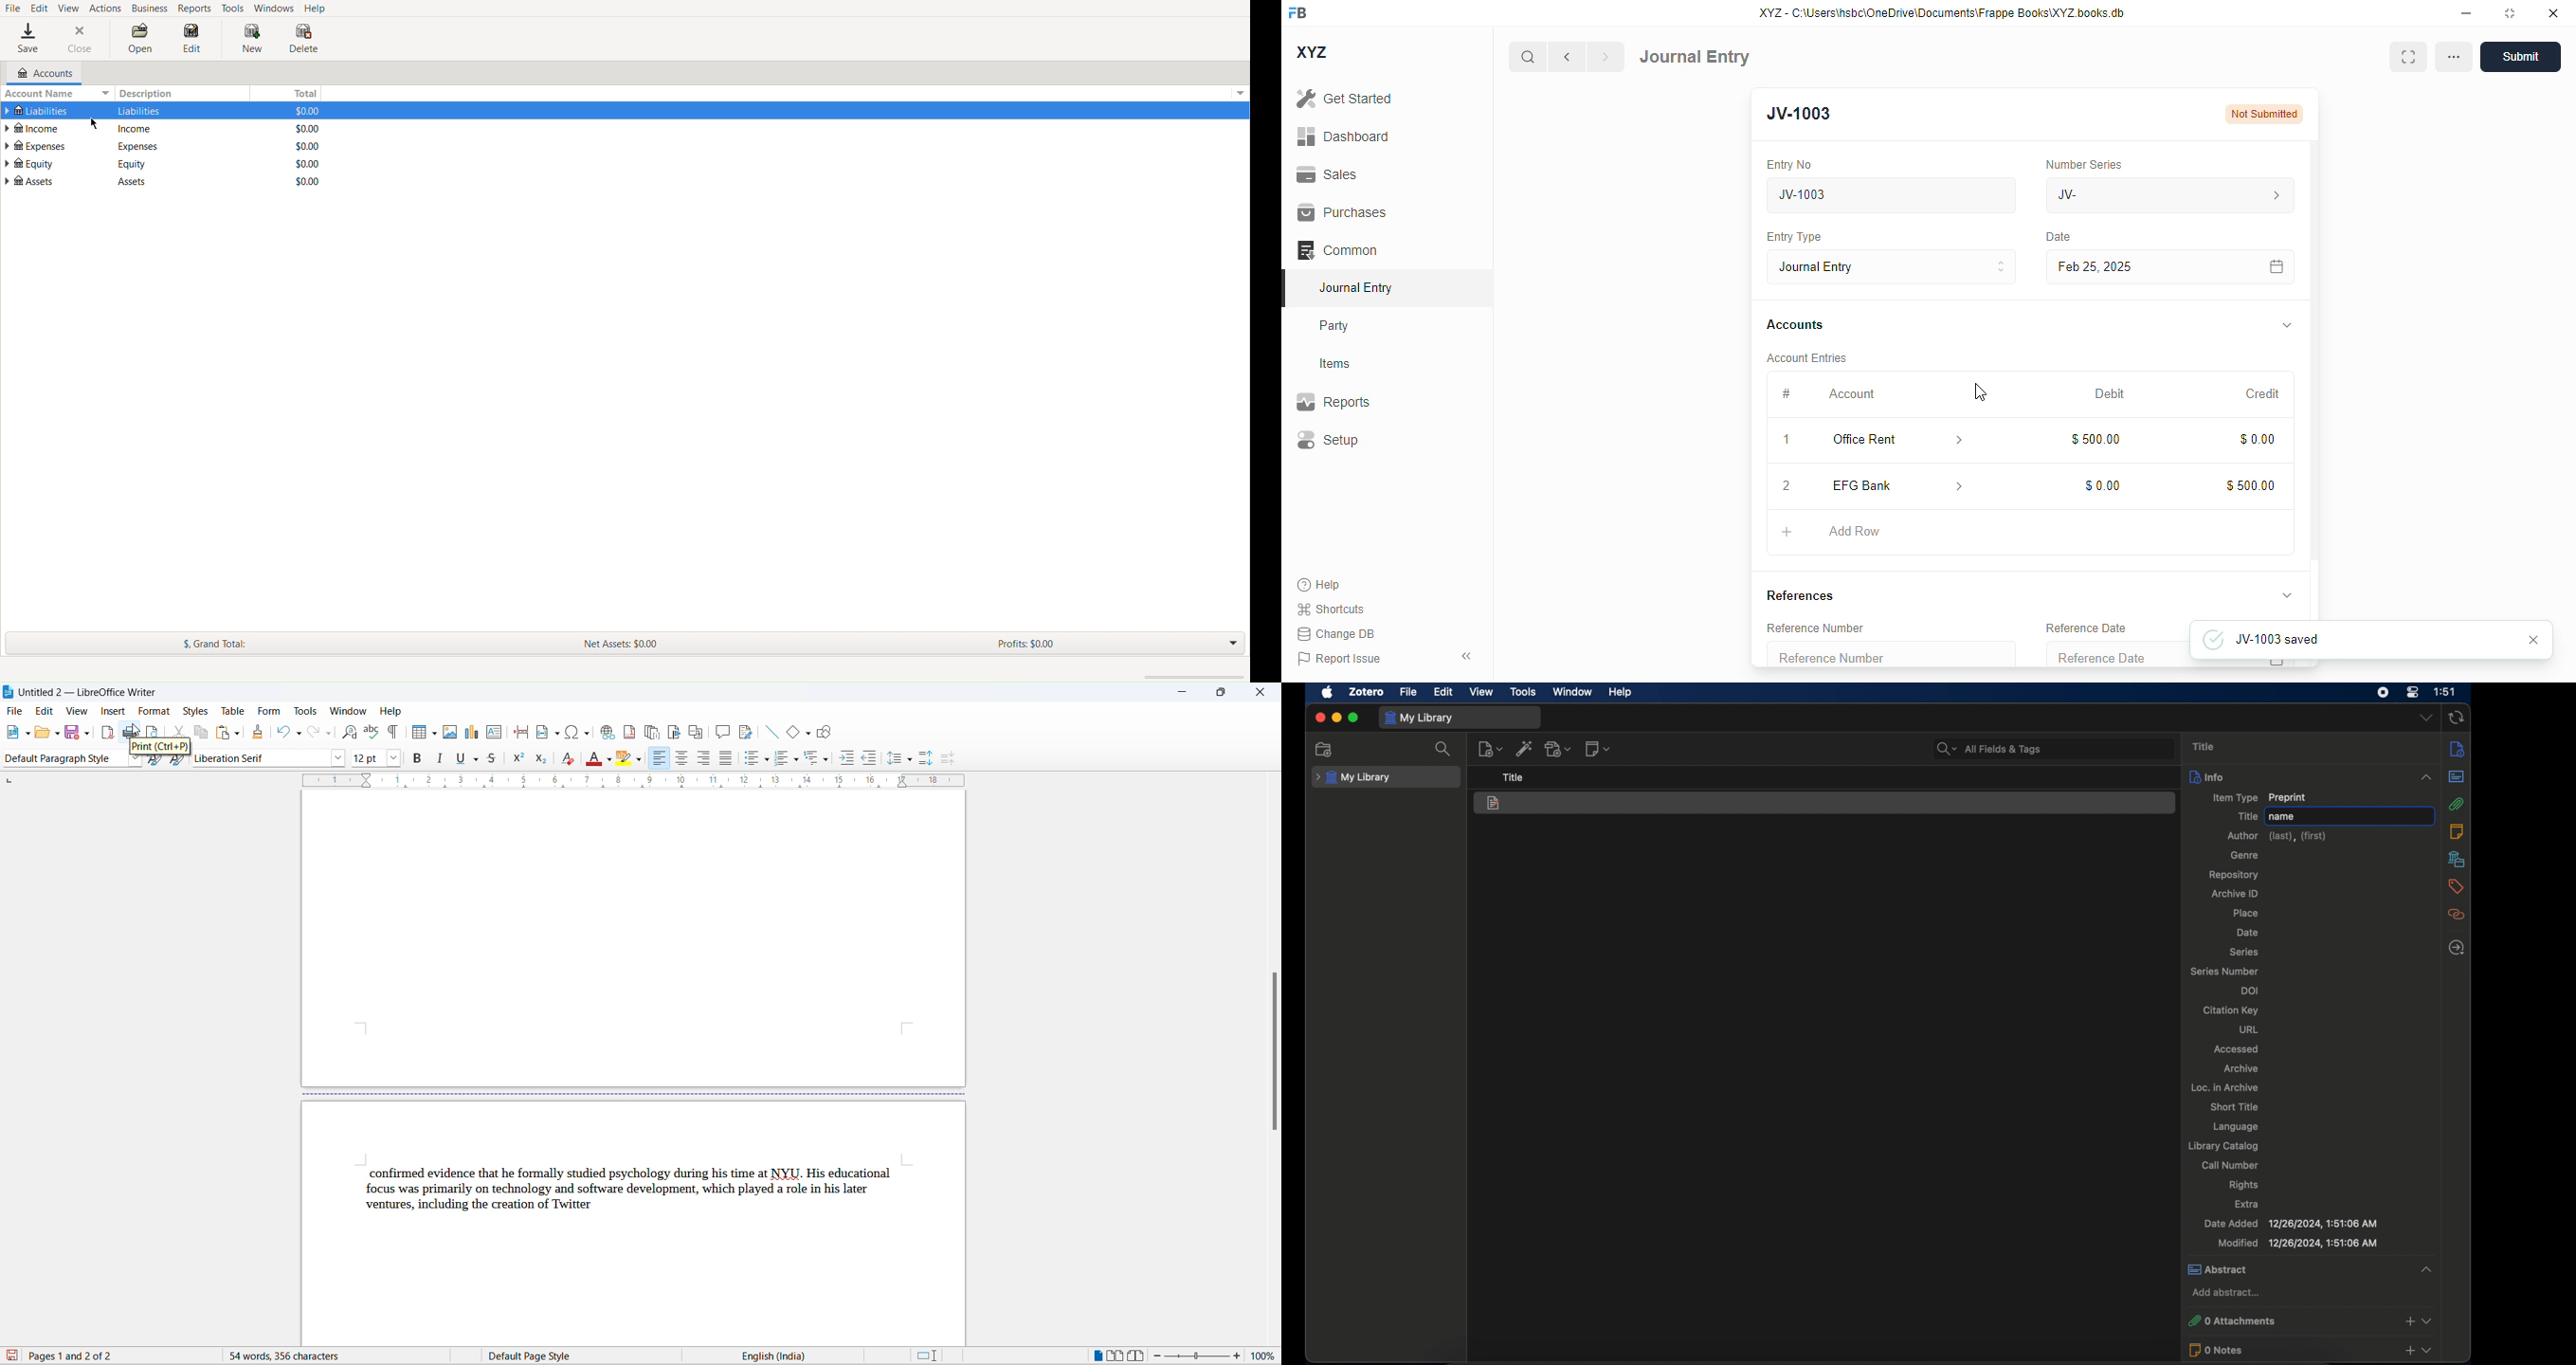  Describe the element at coordinates (2259, 440) in the screenshot. I see `$0.00` at that location.